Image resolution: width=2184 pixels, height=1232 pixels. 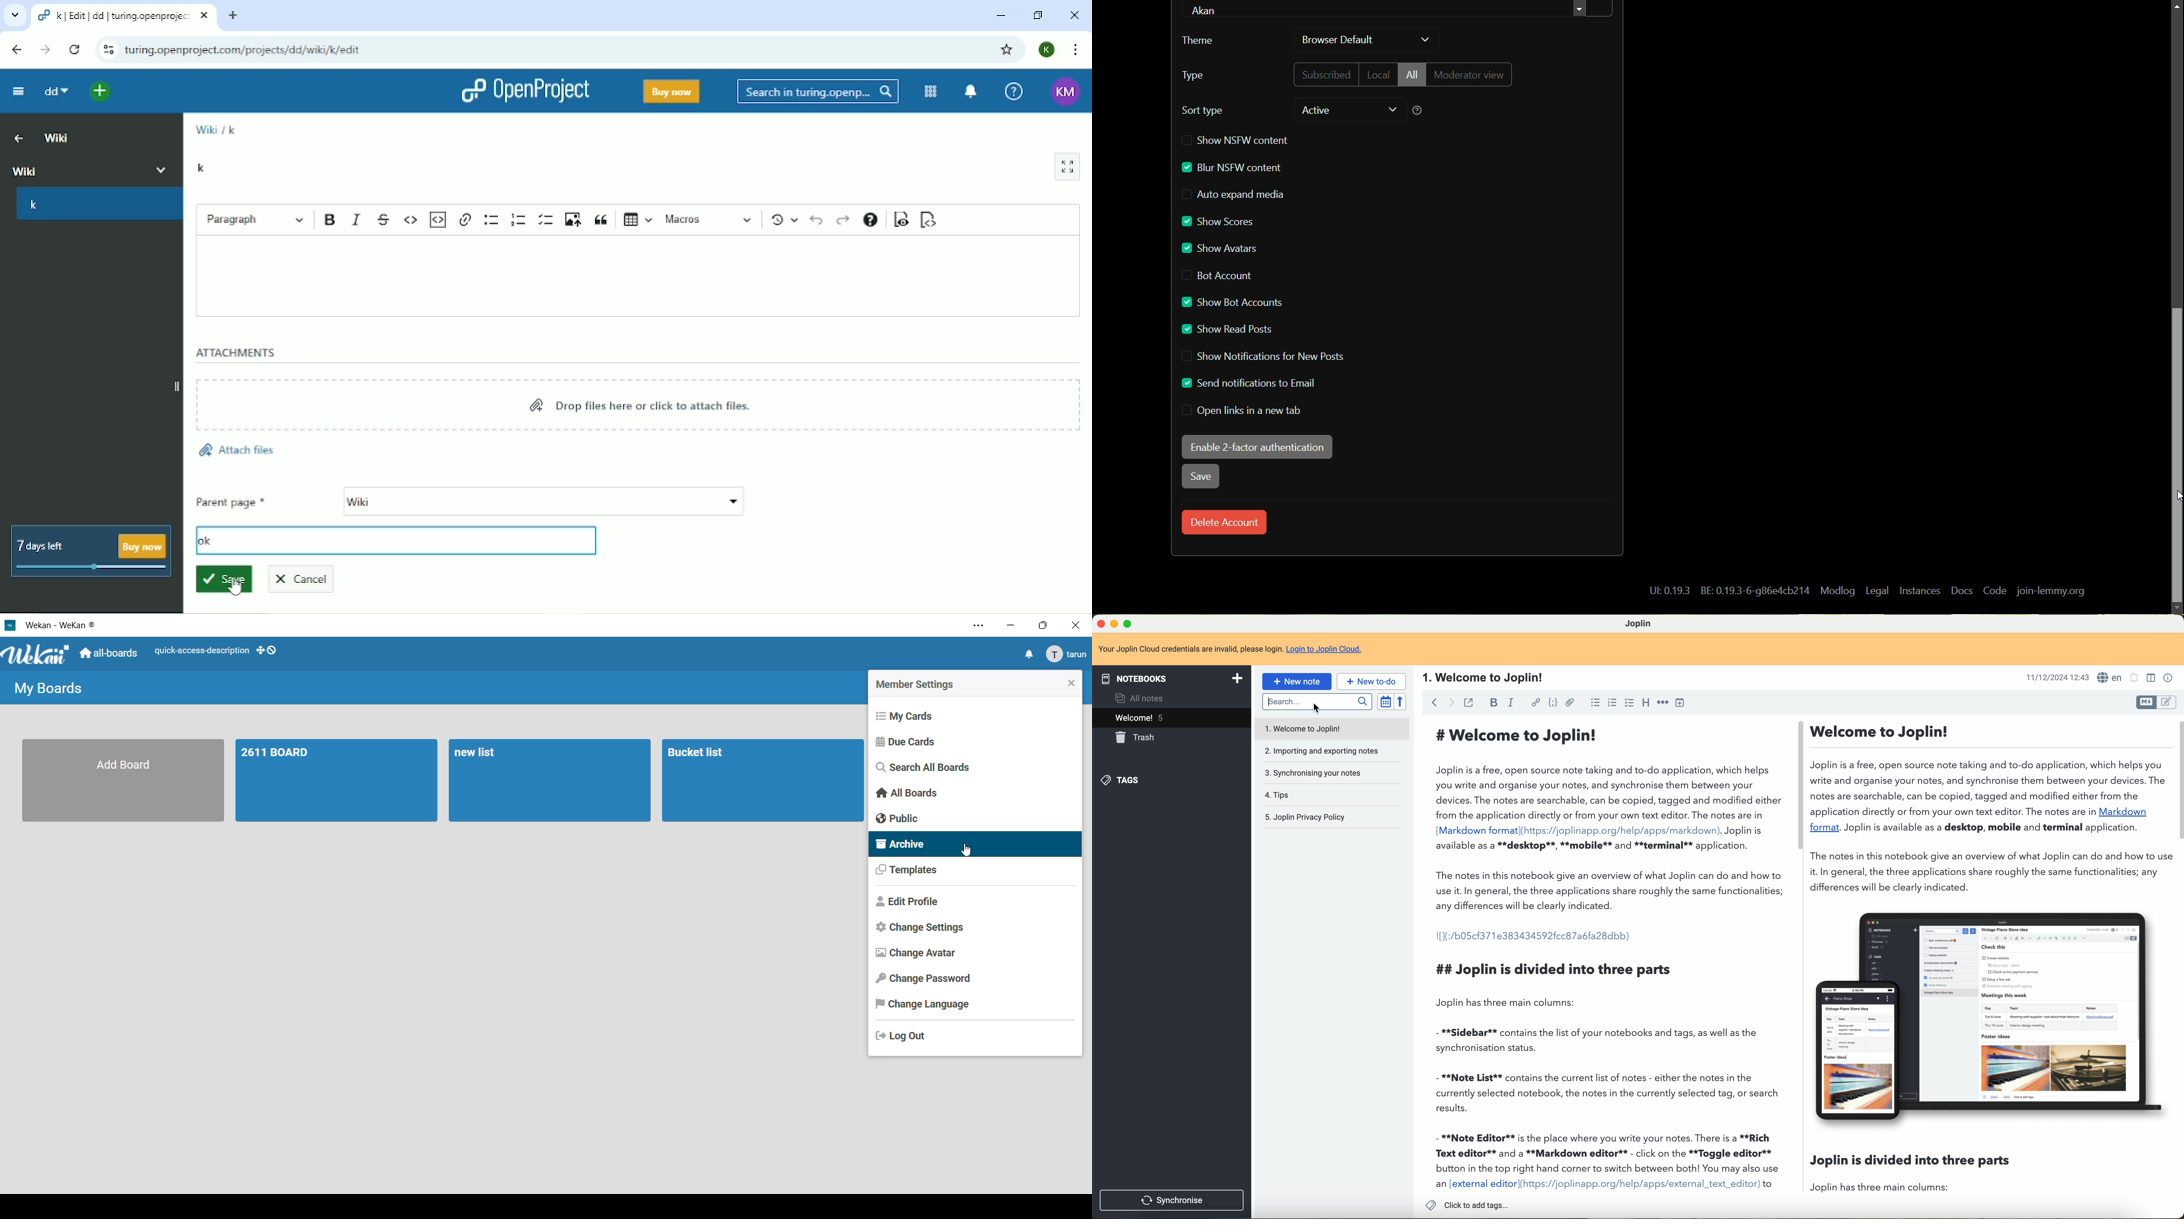 What do you see at coordinates (1638, 650) in the screenshot?
I see `Your Joplin Cloud credentials are invalid, please log in to Joplin Cloud` at bounding box center [1638, 650].